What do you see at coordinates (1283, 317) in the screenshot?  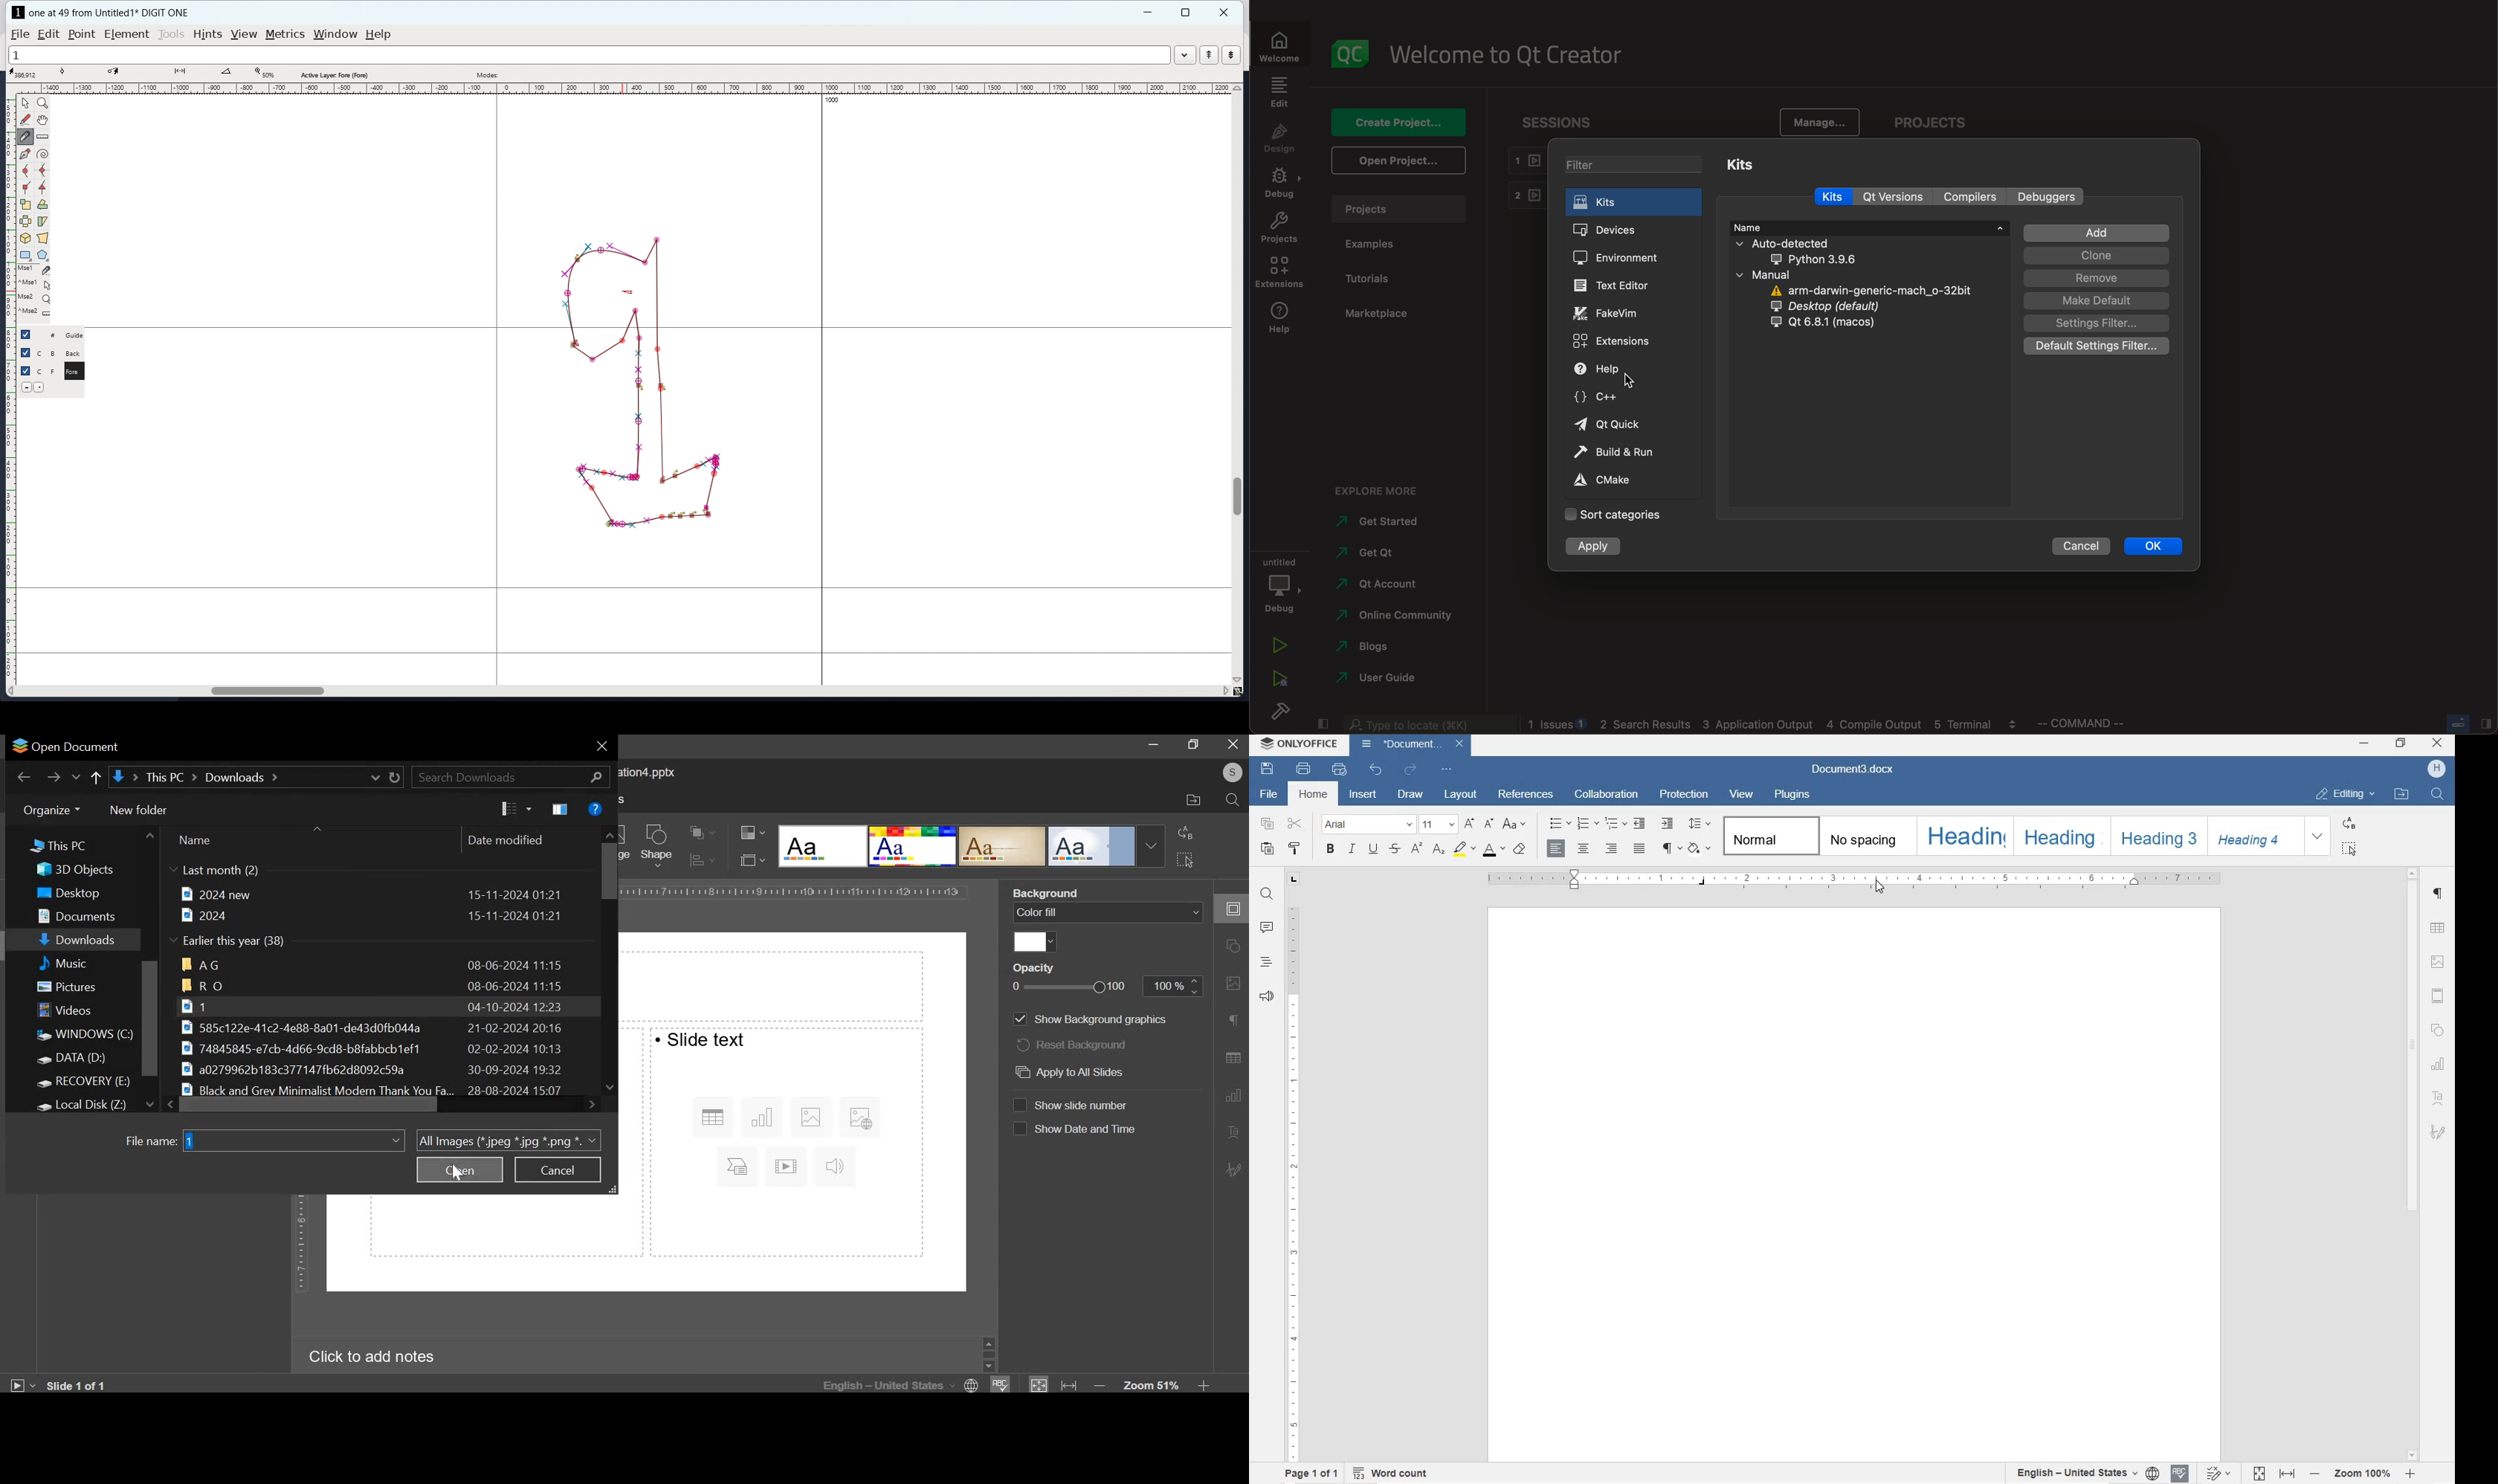 I see `help` at bounding box center [1283, 317].